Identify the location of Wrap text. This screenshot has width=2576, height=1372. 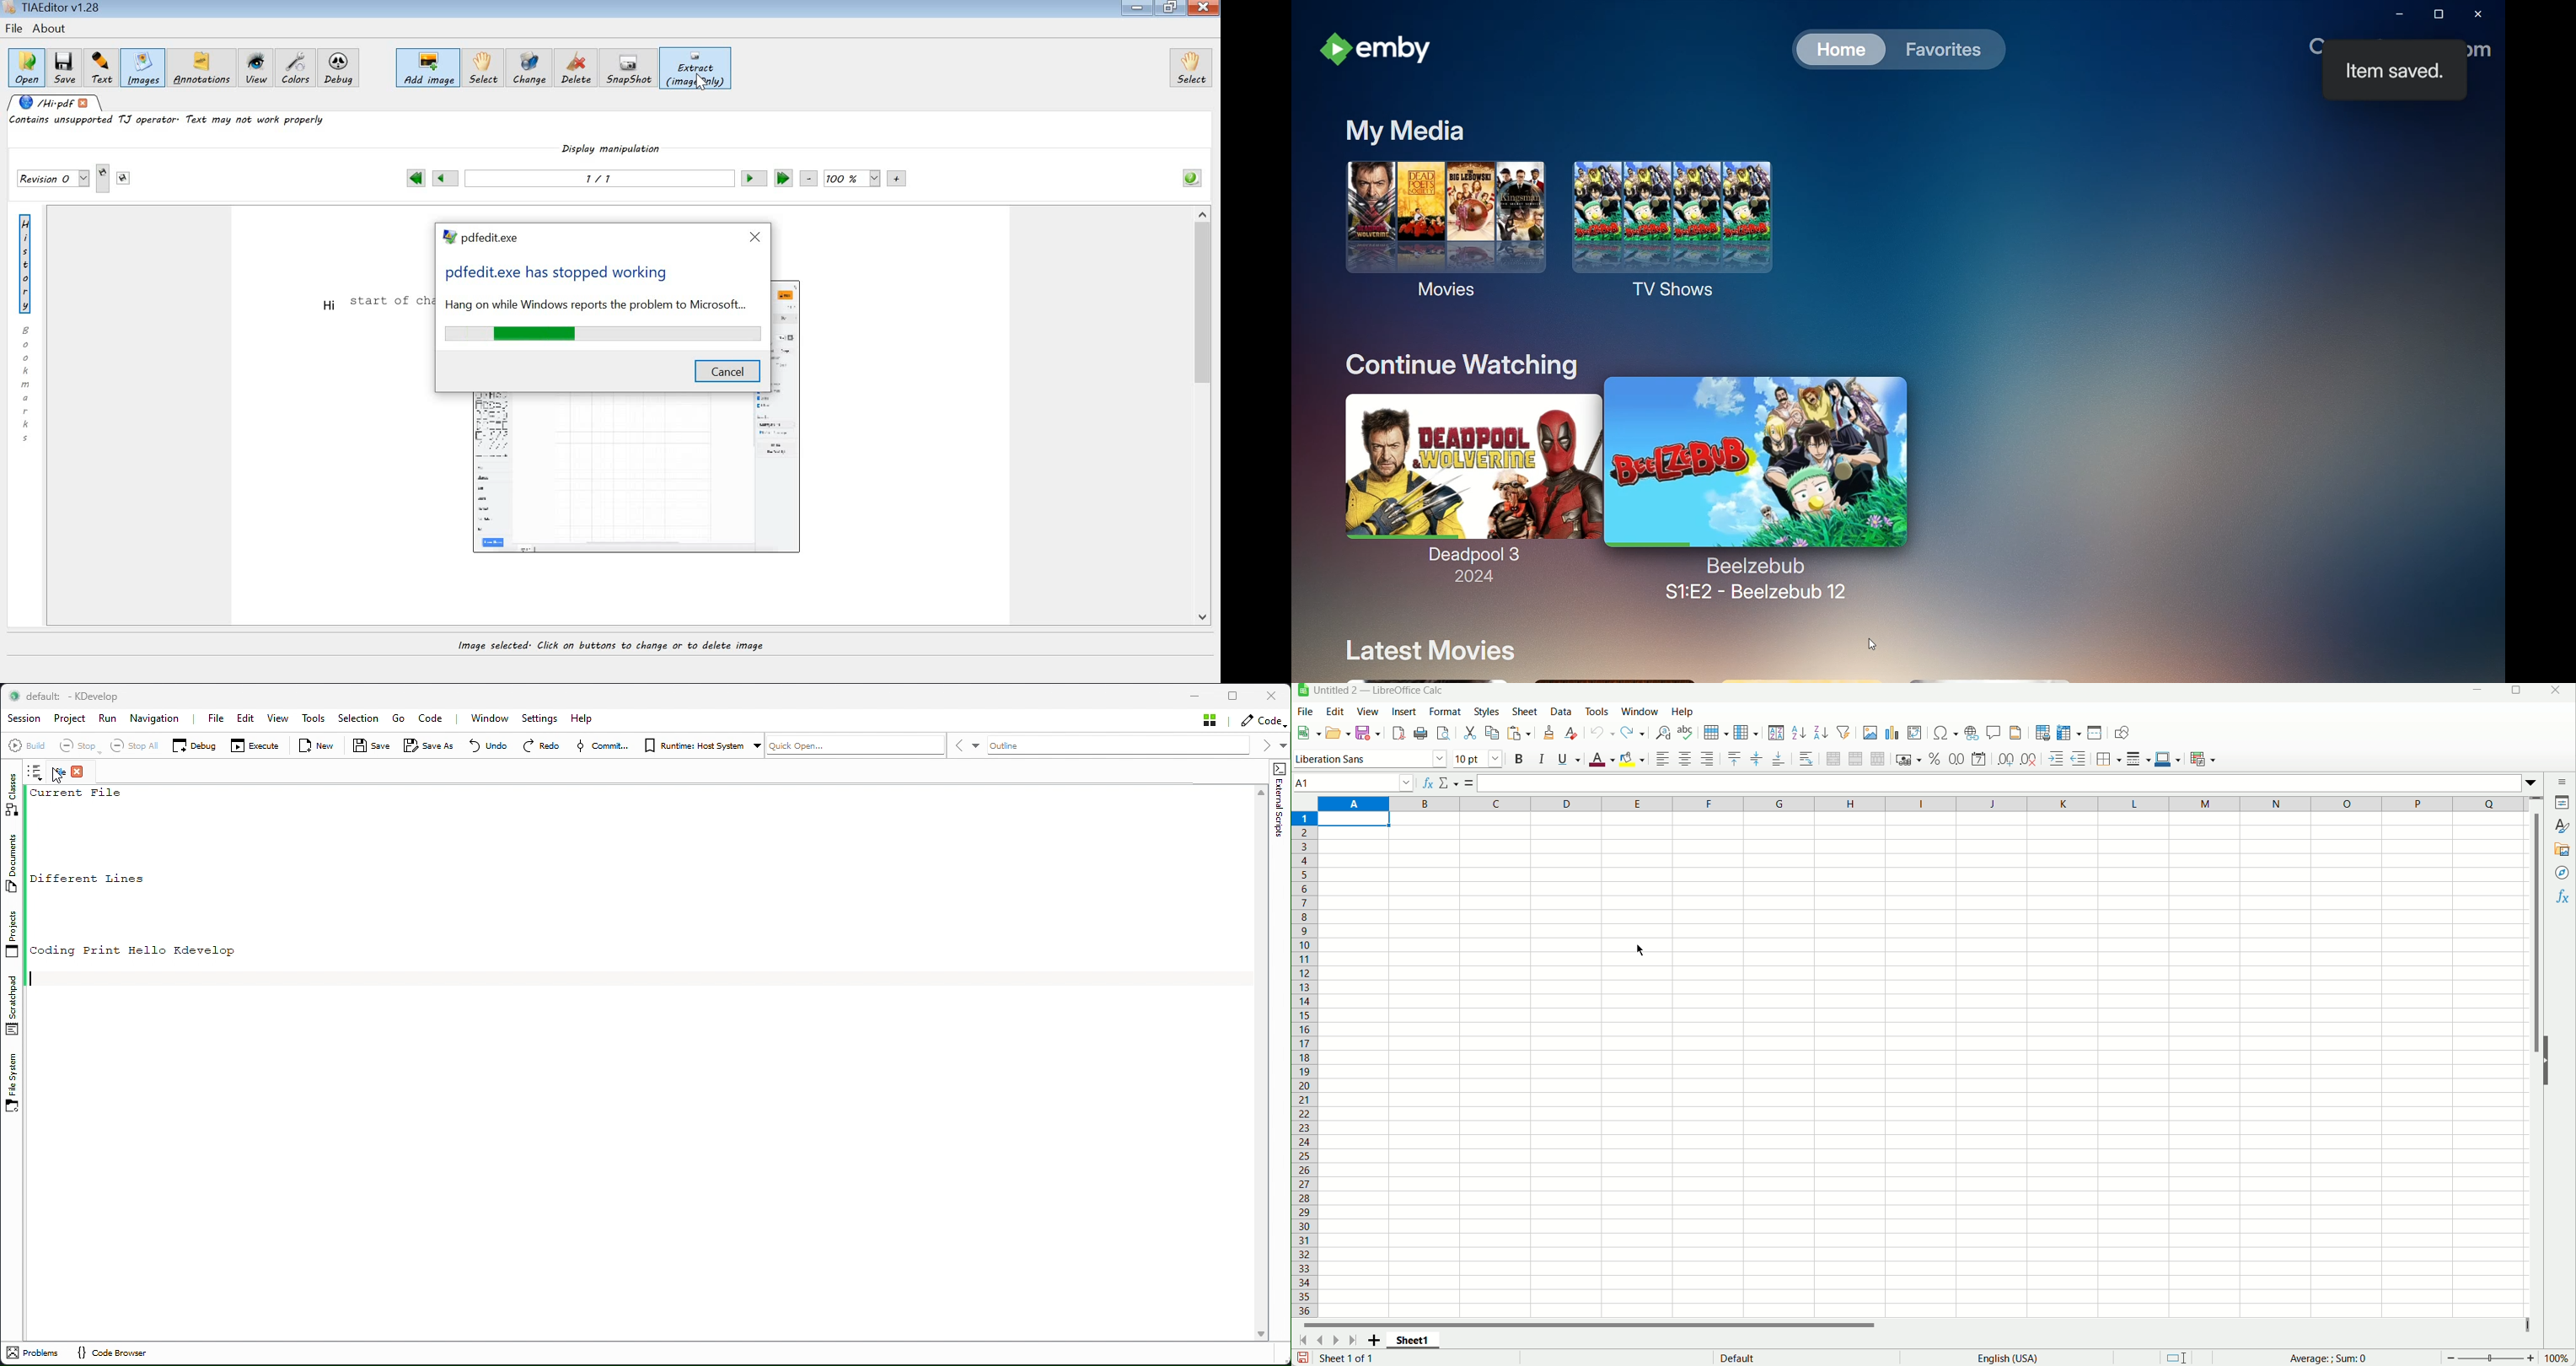
(1806, 758).